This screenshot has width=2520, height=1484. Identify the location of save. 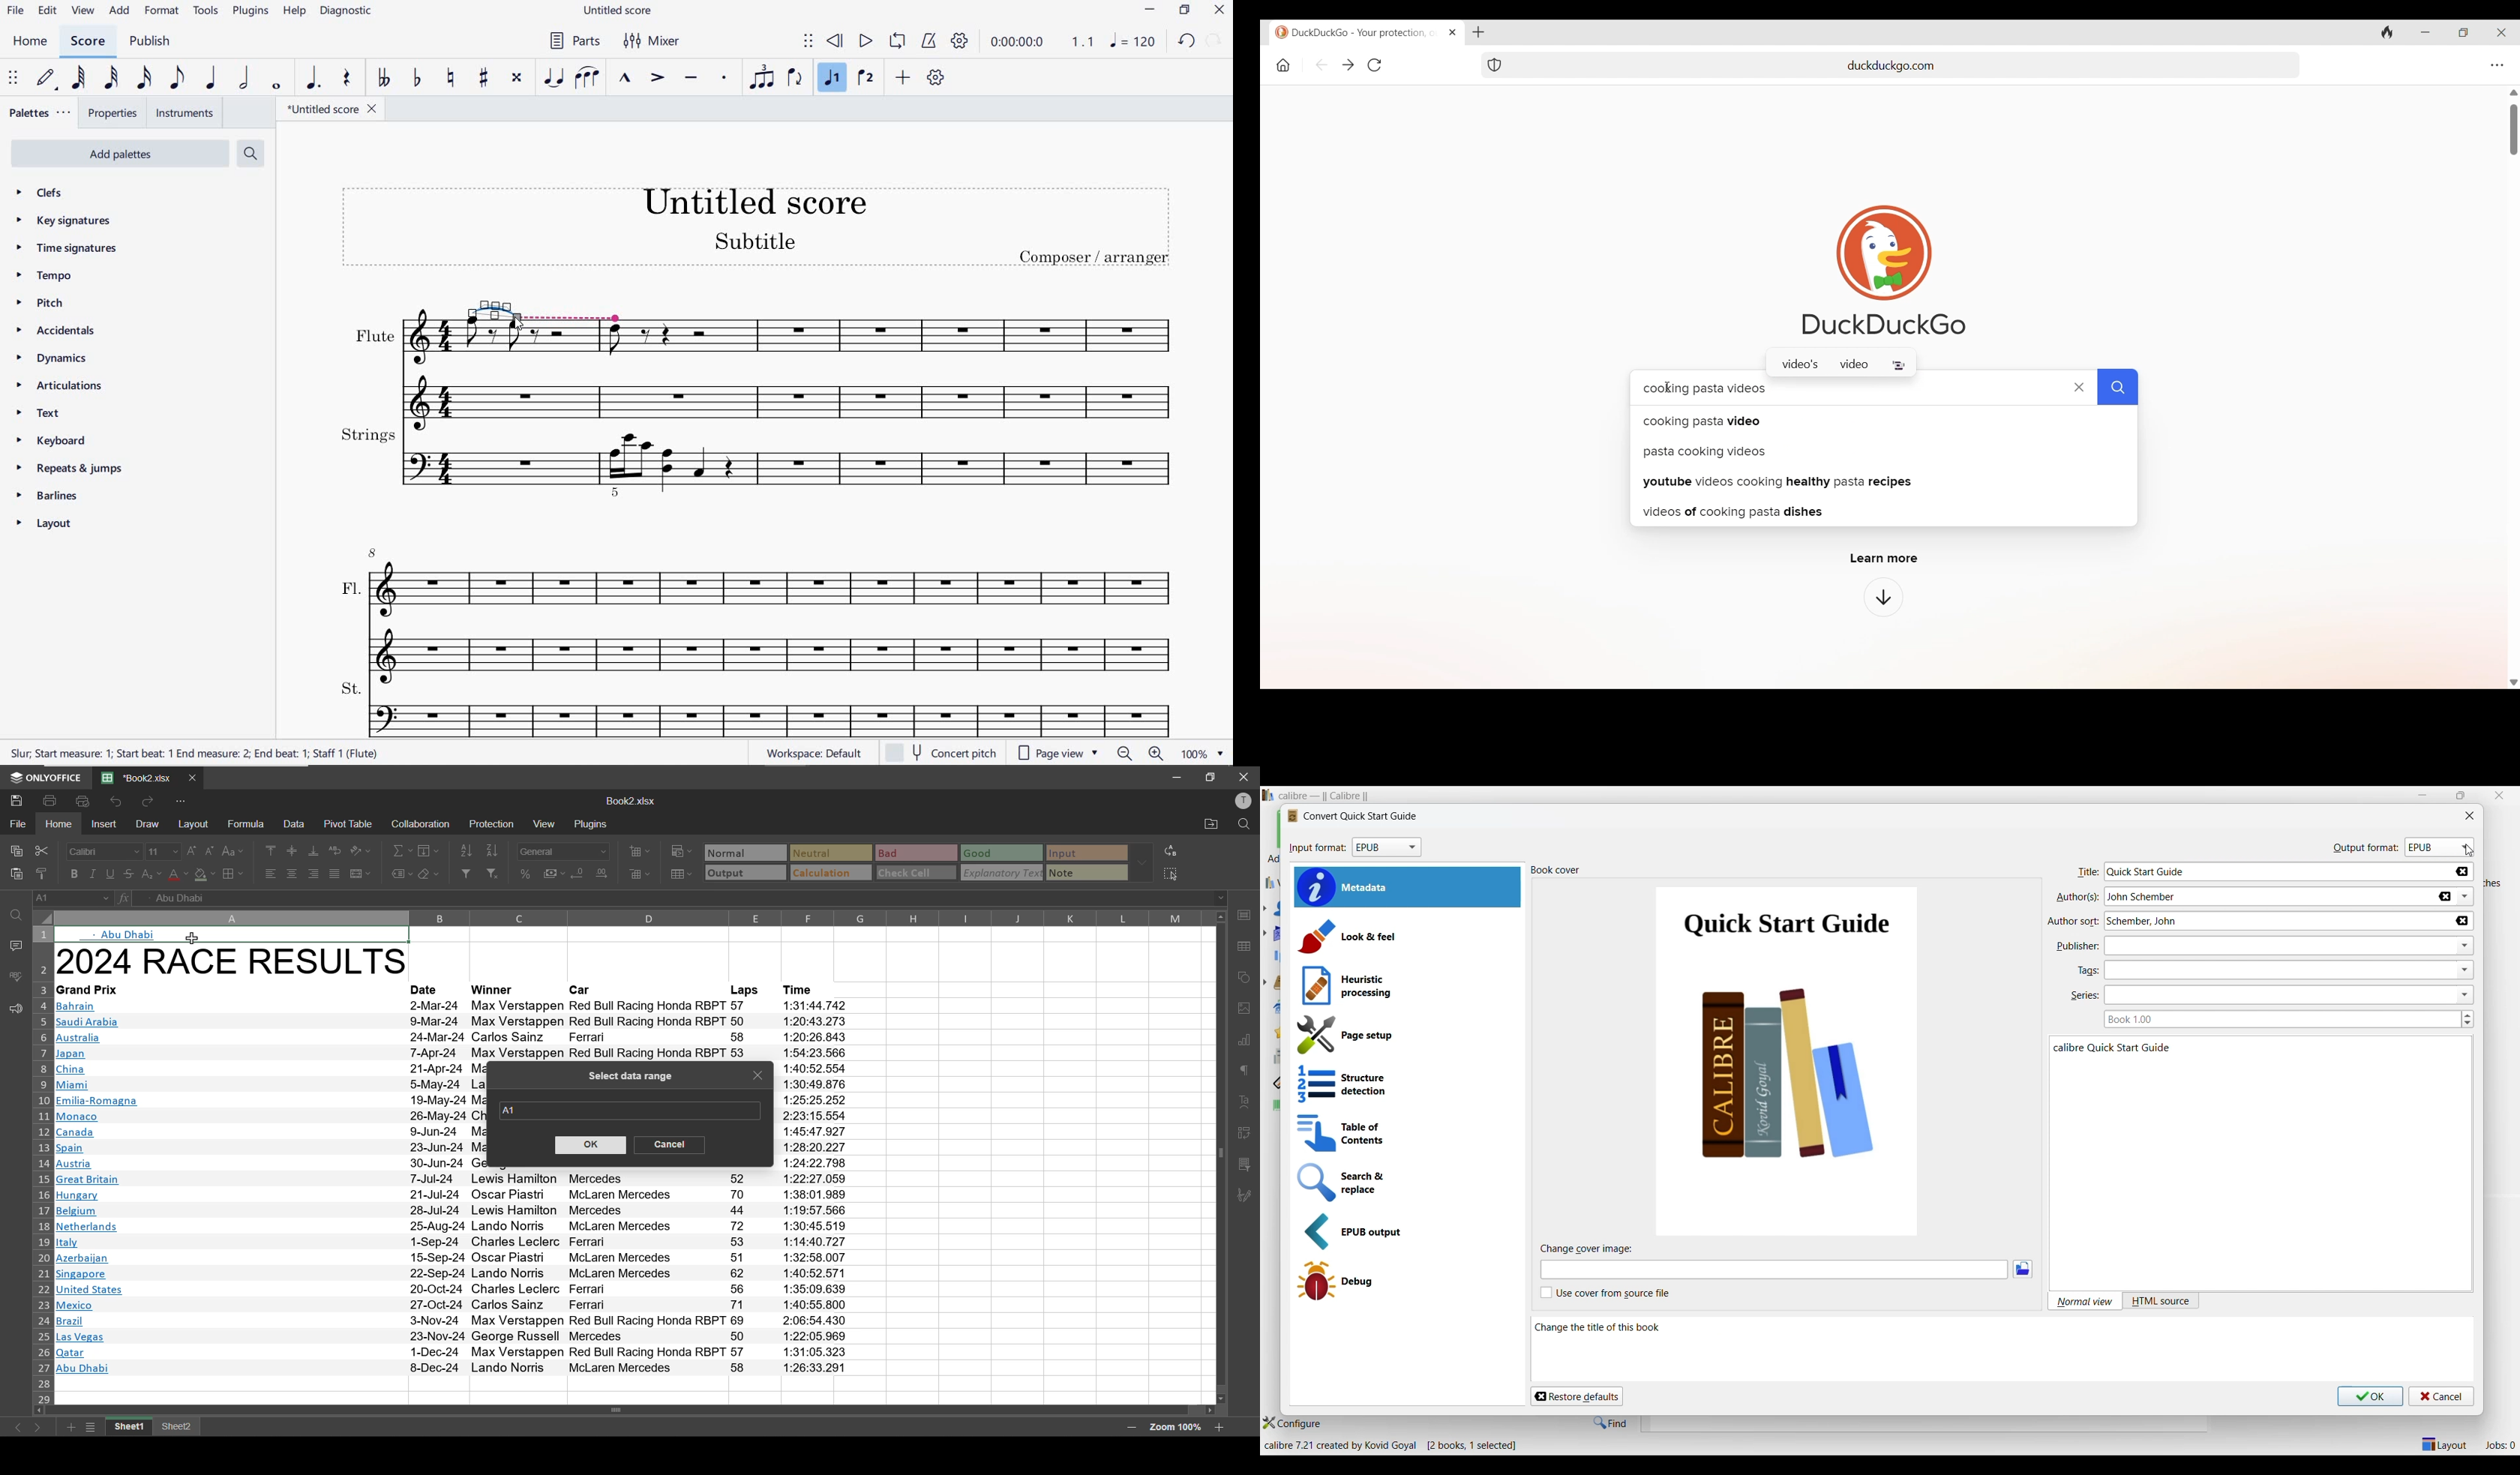
(16, 801).